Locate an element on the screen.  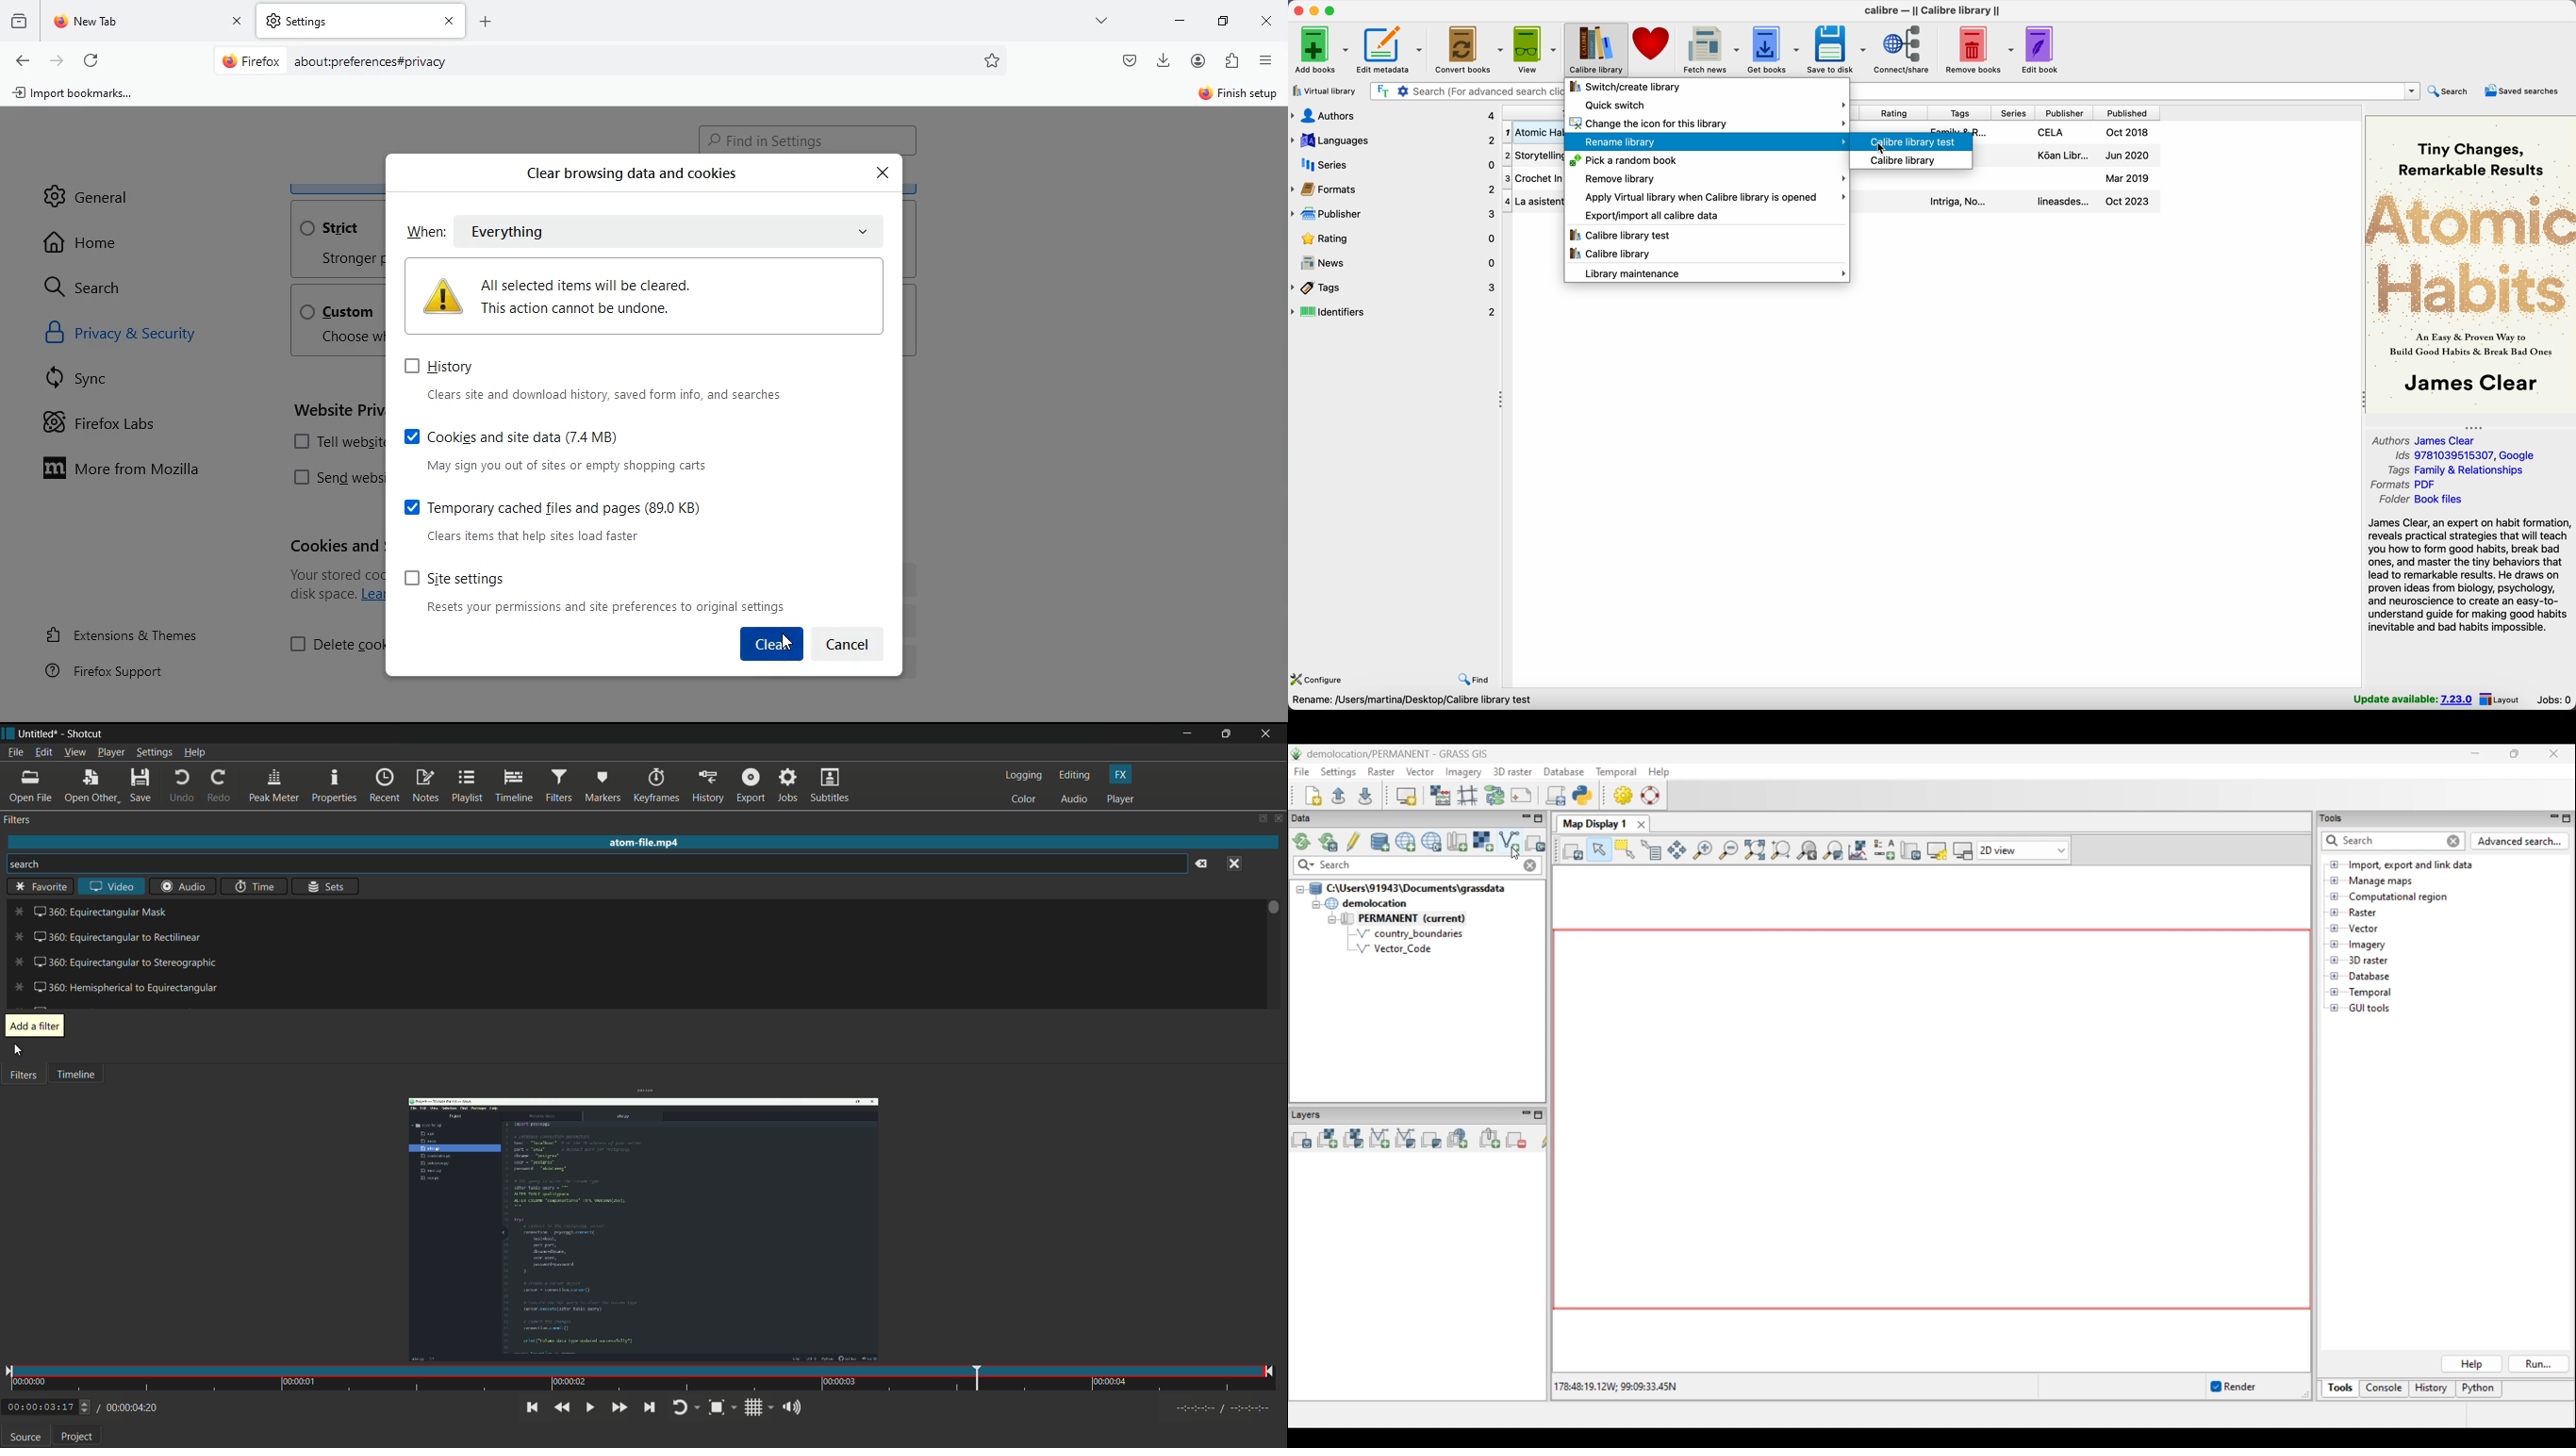
Clear browsing data and cookies is located at coordinates (628, 174).